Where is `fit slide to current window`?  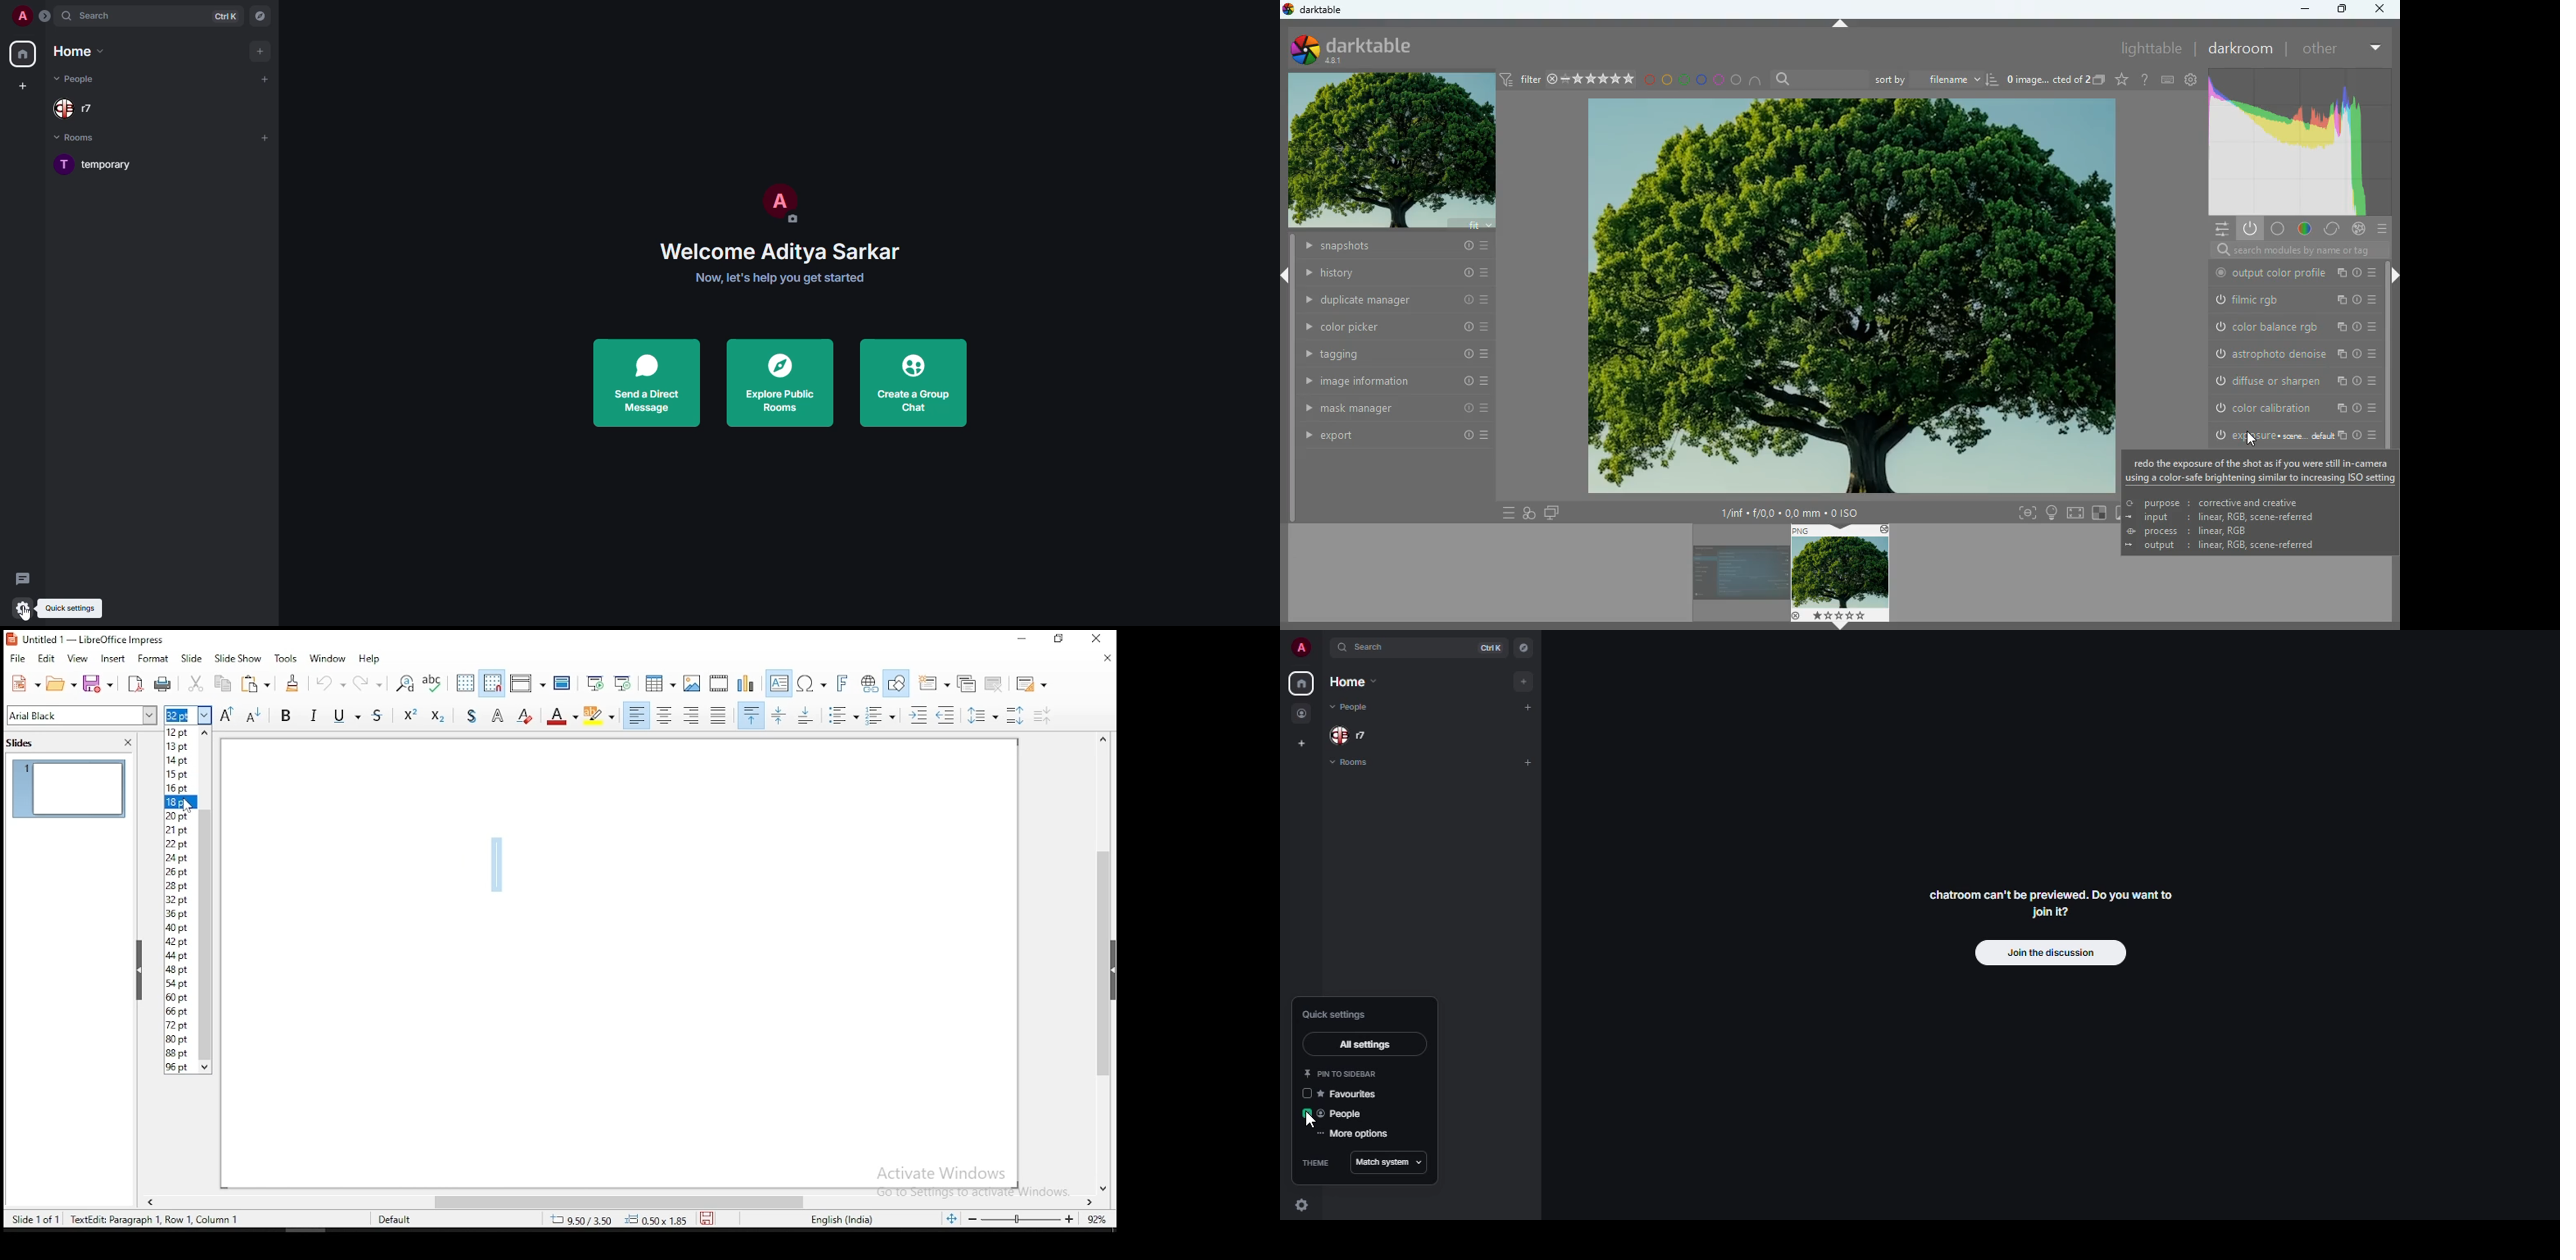
fit slide to current window is located at coordinates (954, 1218).